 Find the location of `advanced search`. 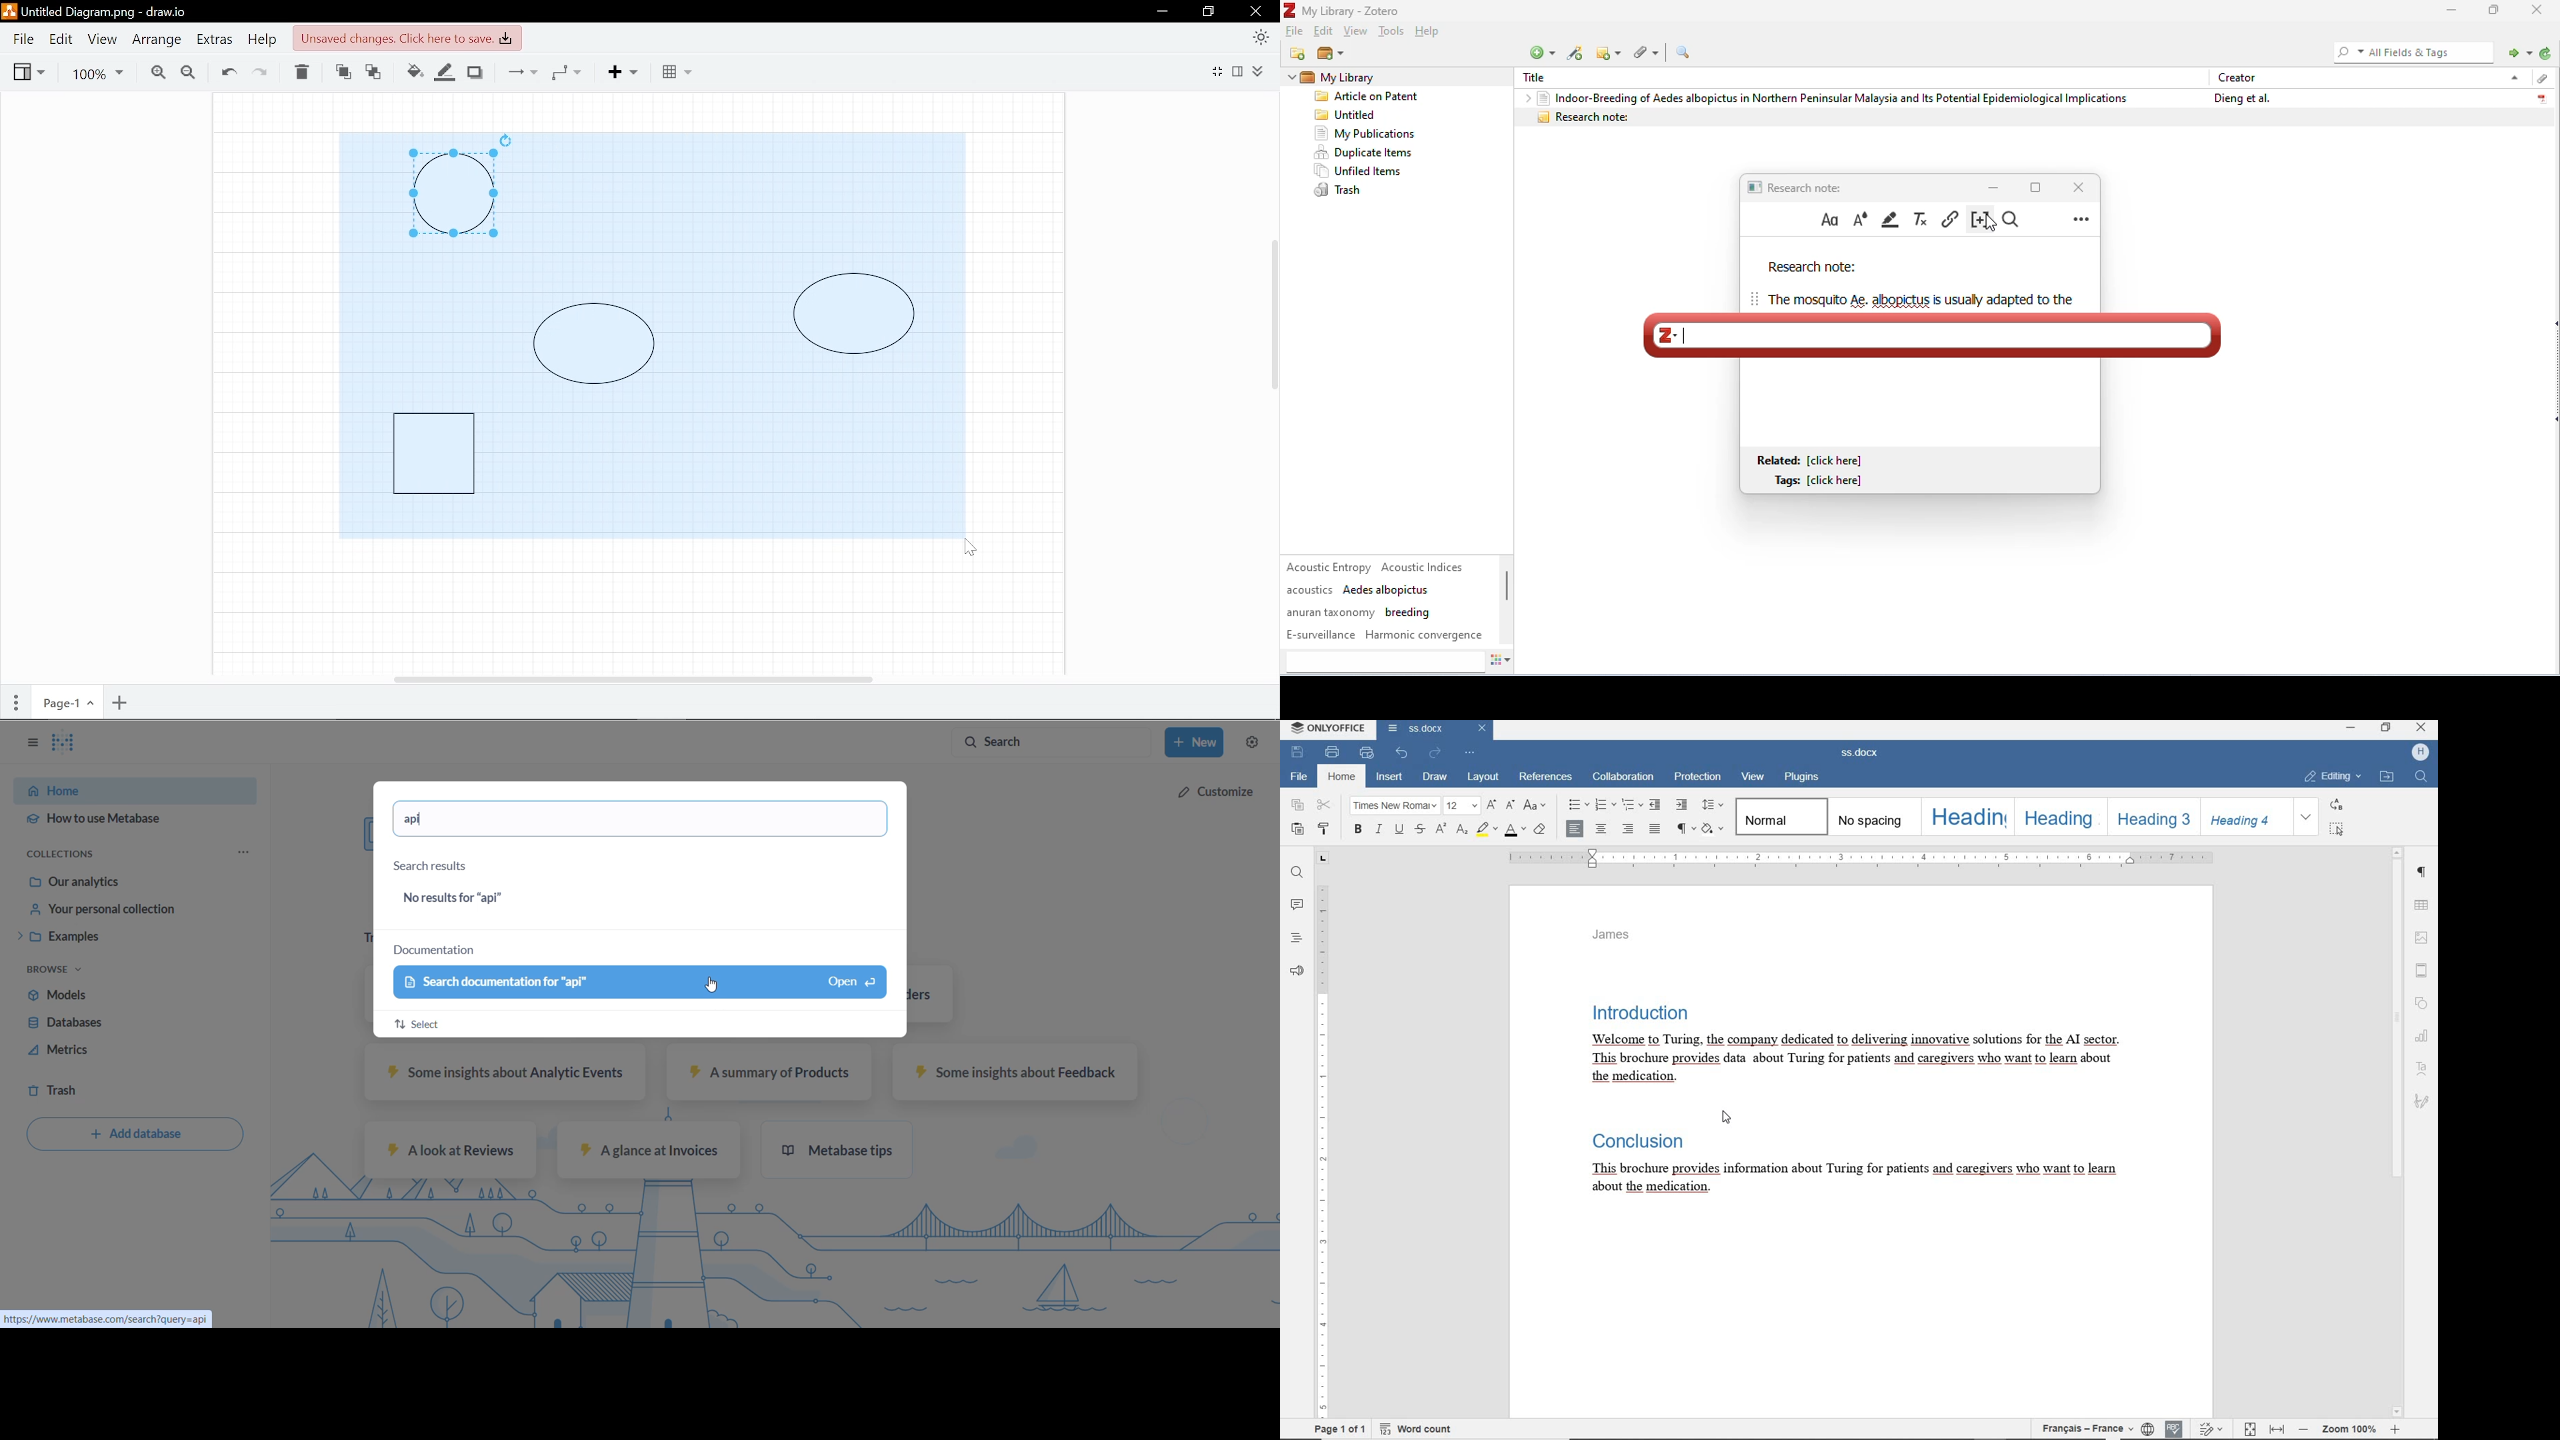

advanced search is located at coordinates (1683, 52).